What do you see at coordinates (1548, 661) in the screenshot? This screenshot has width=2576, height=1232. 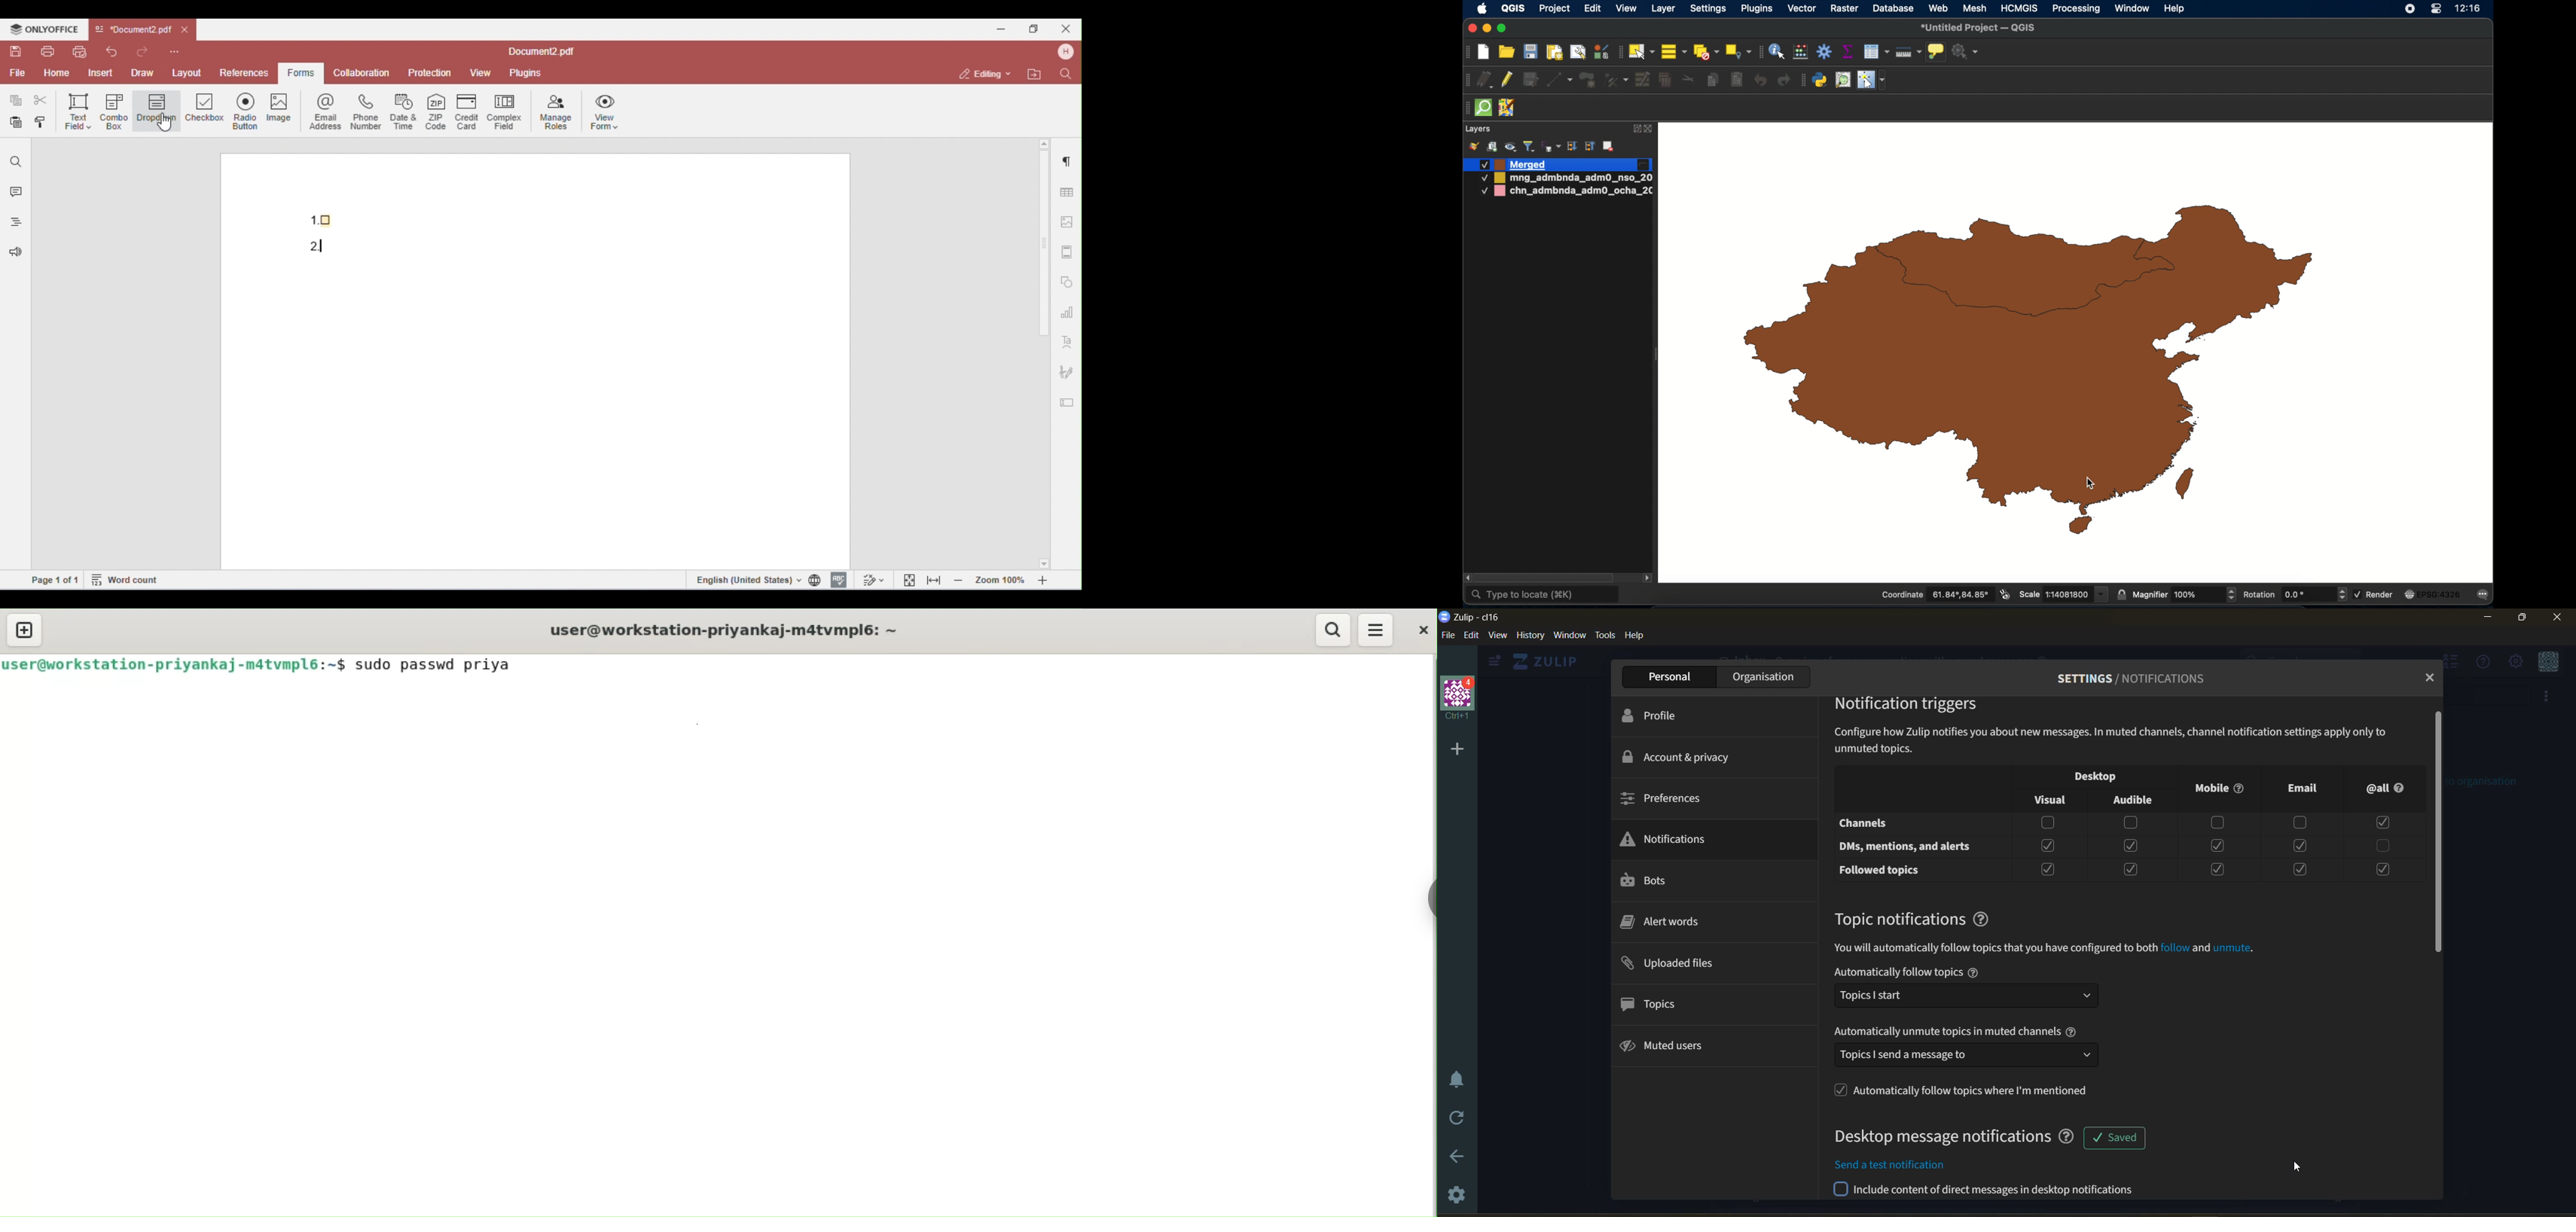 I see `home view` at bounding box center [1548, 661].